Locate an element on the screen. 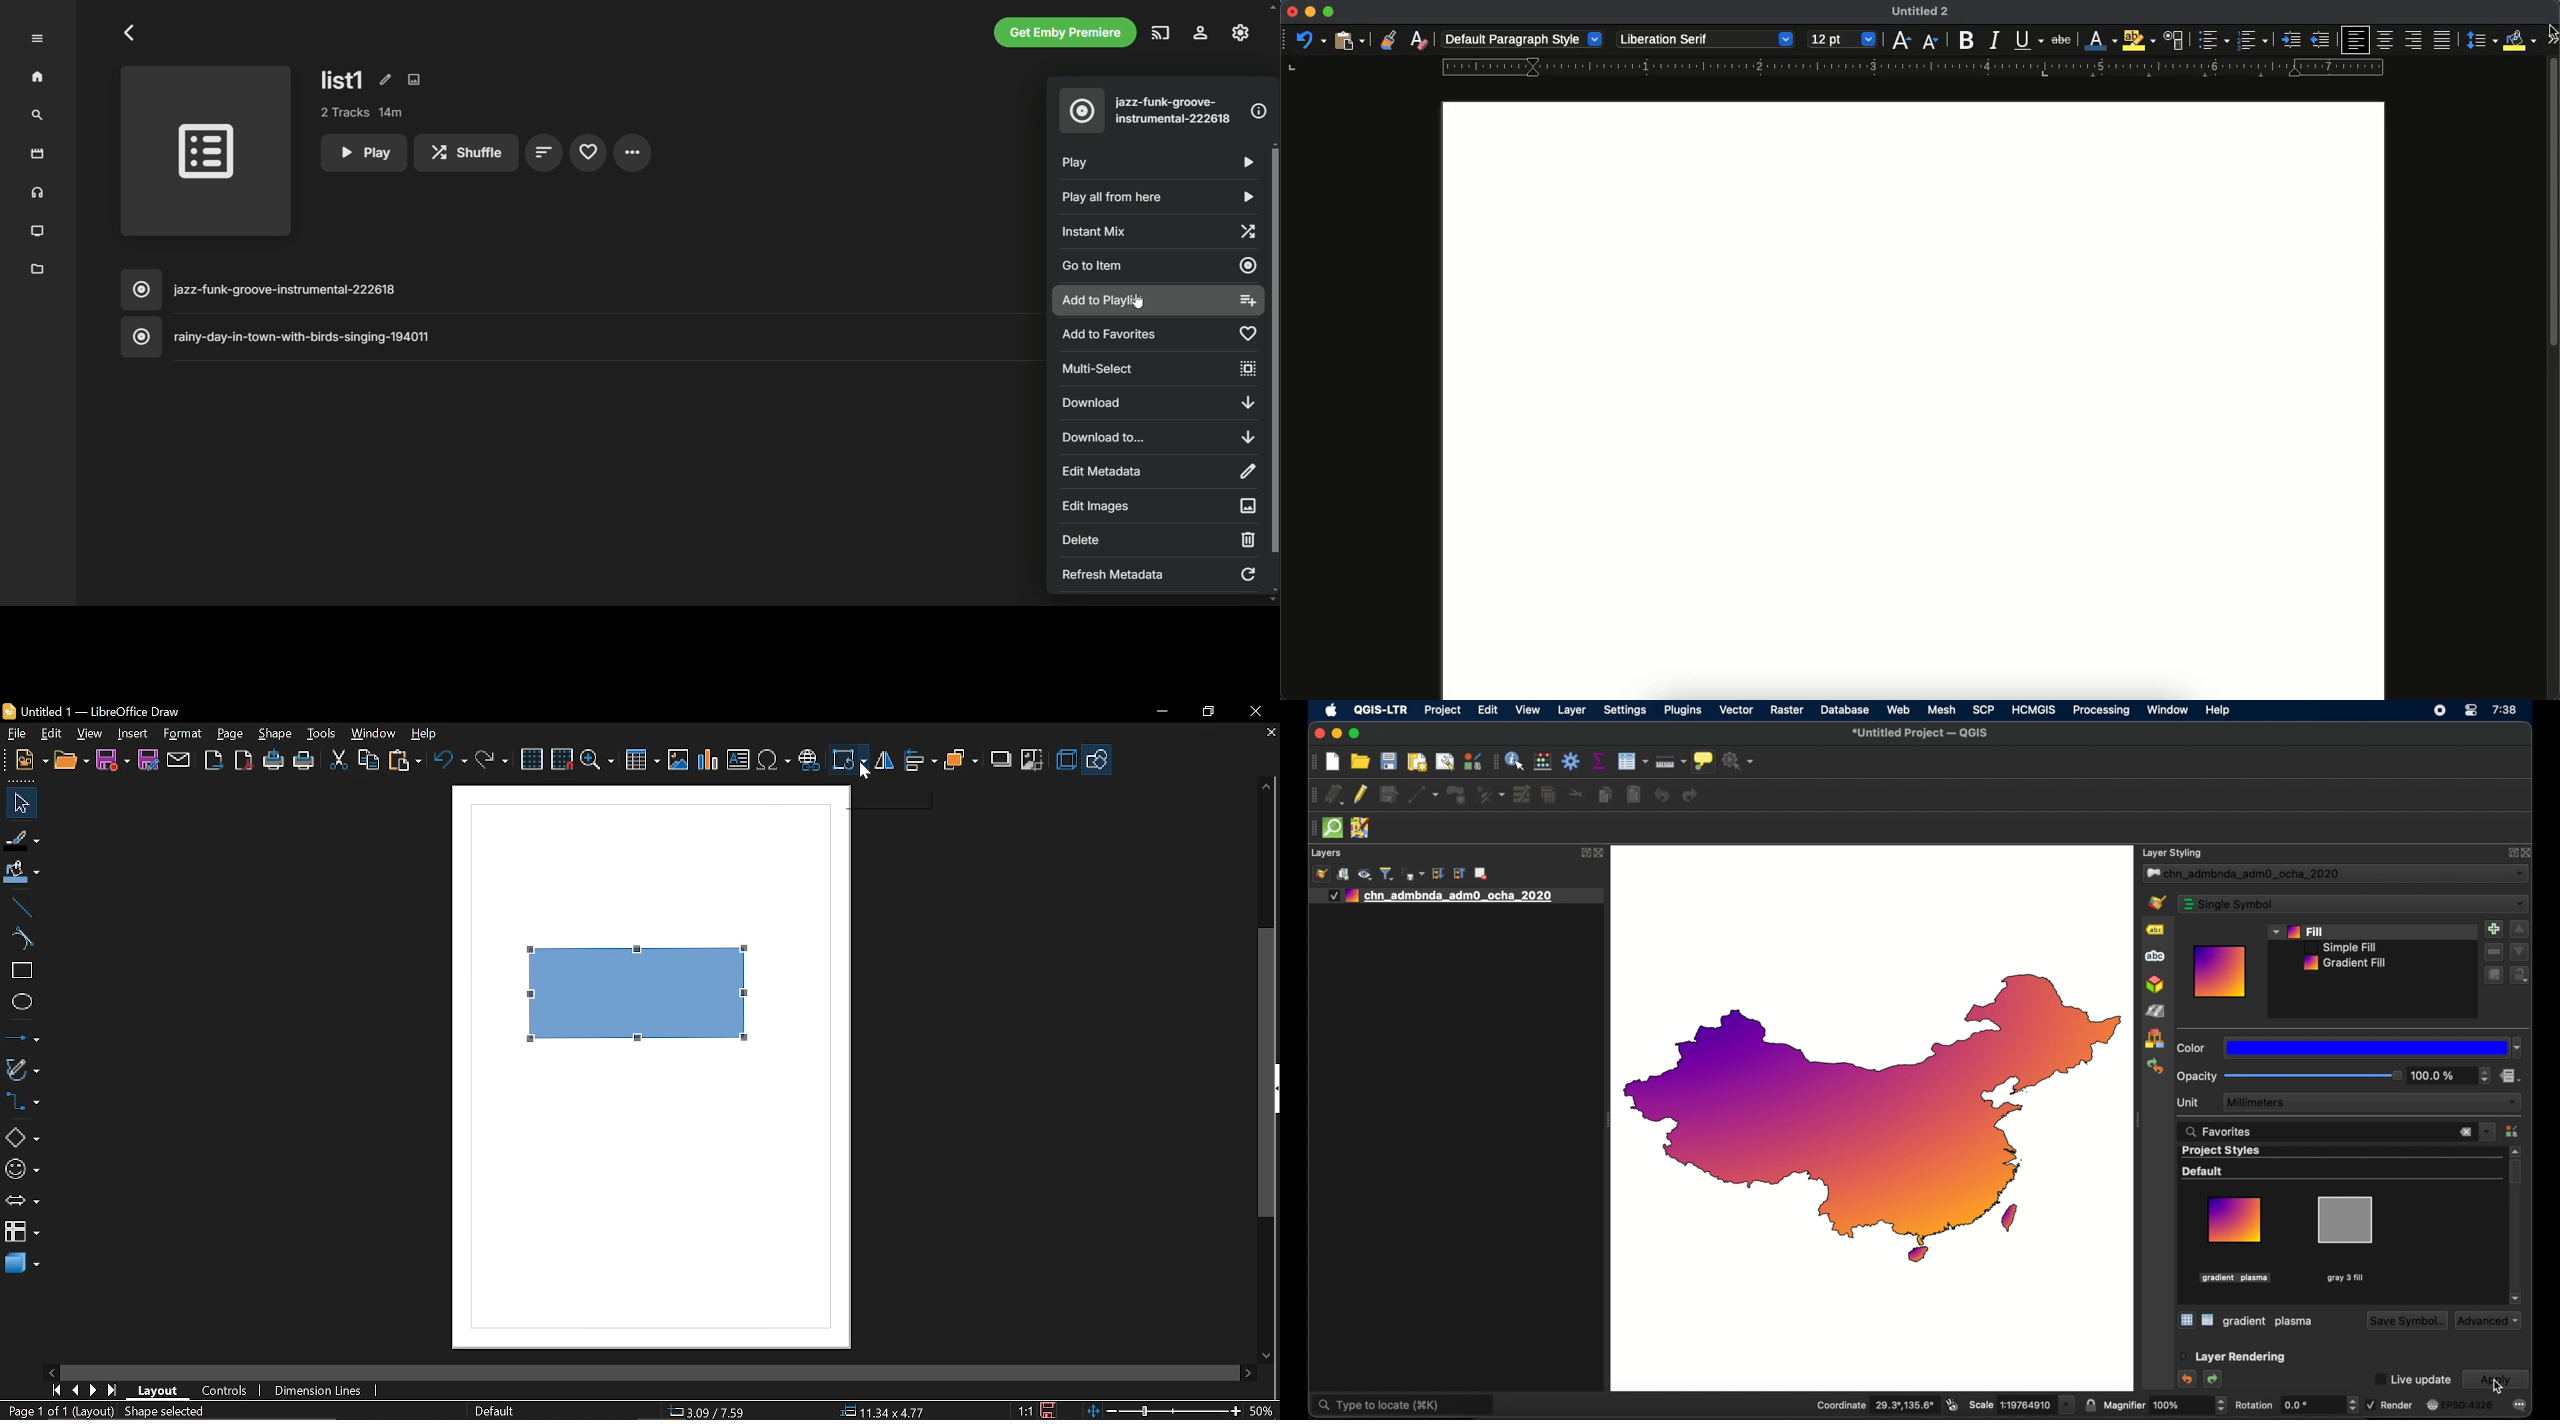 This screenshot has width=2576, height=1428. layers is located at coordinates (1326, 853).